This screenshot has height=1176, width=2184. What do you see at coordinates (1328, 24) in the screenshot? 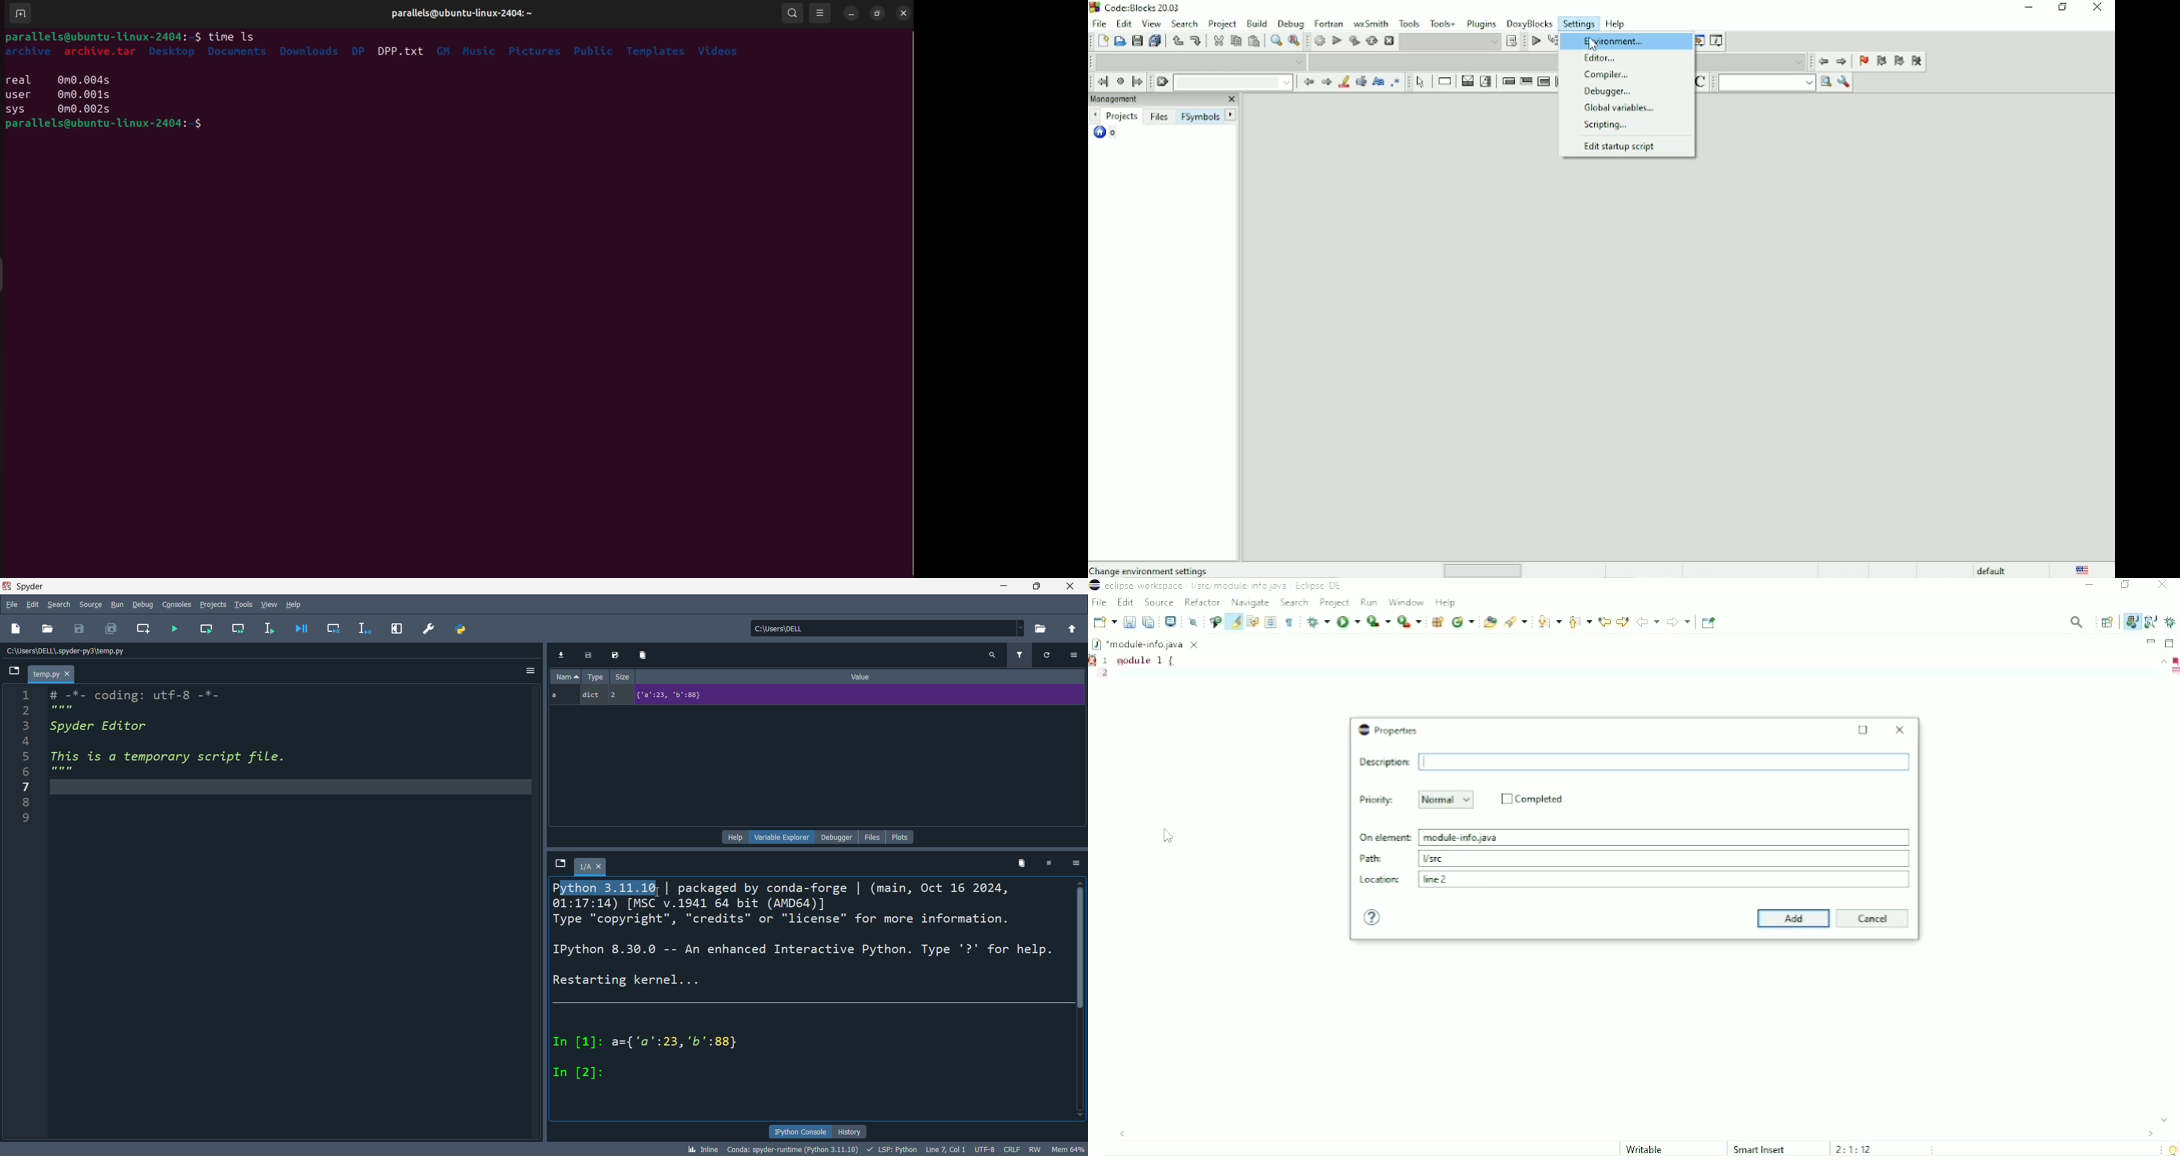
I see `Fortran` at bounding box center [1328, 24].